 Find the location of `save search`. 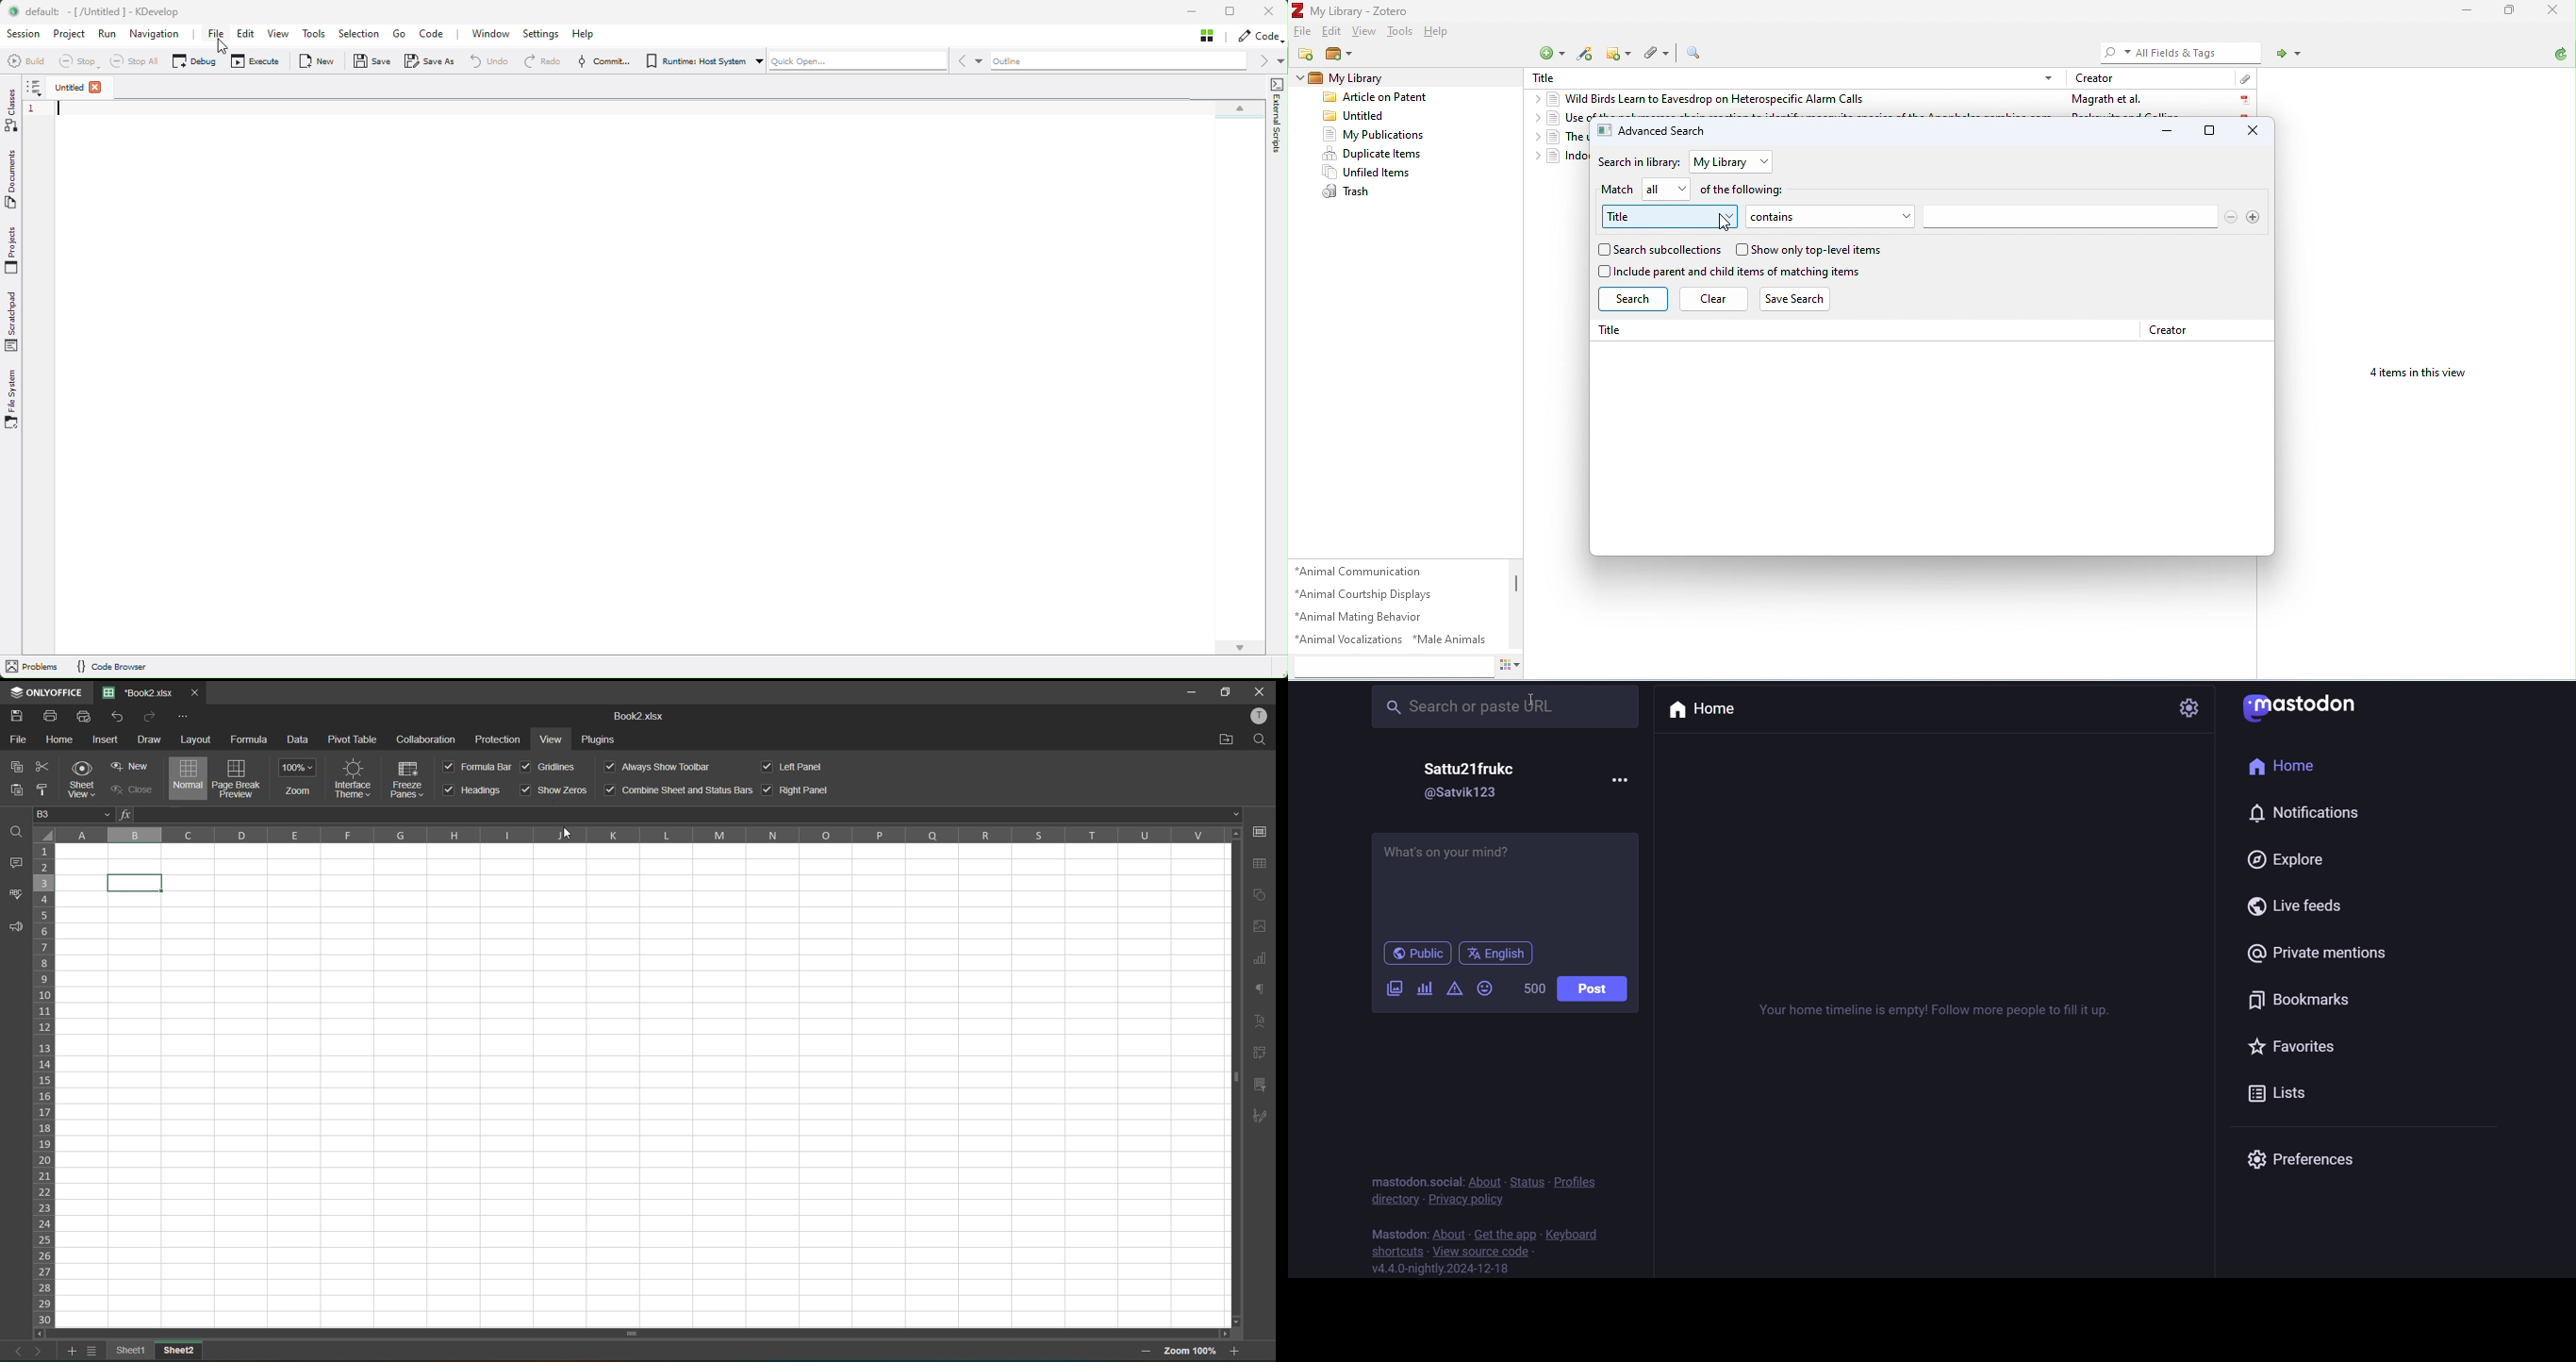

save search is located at coordinates (1800, 299).